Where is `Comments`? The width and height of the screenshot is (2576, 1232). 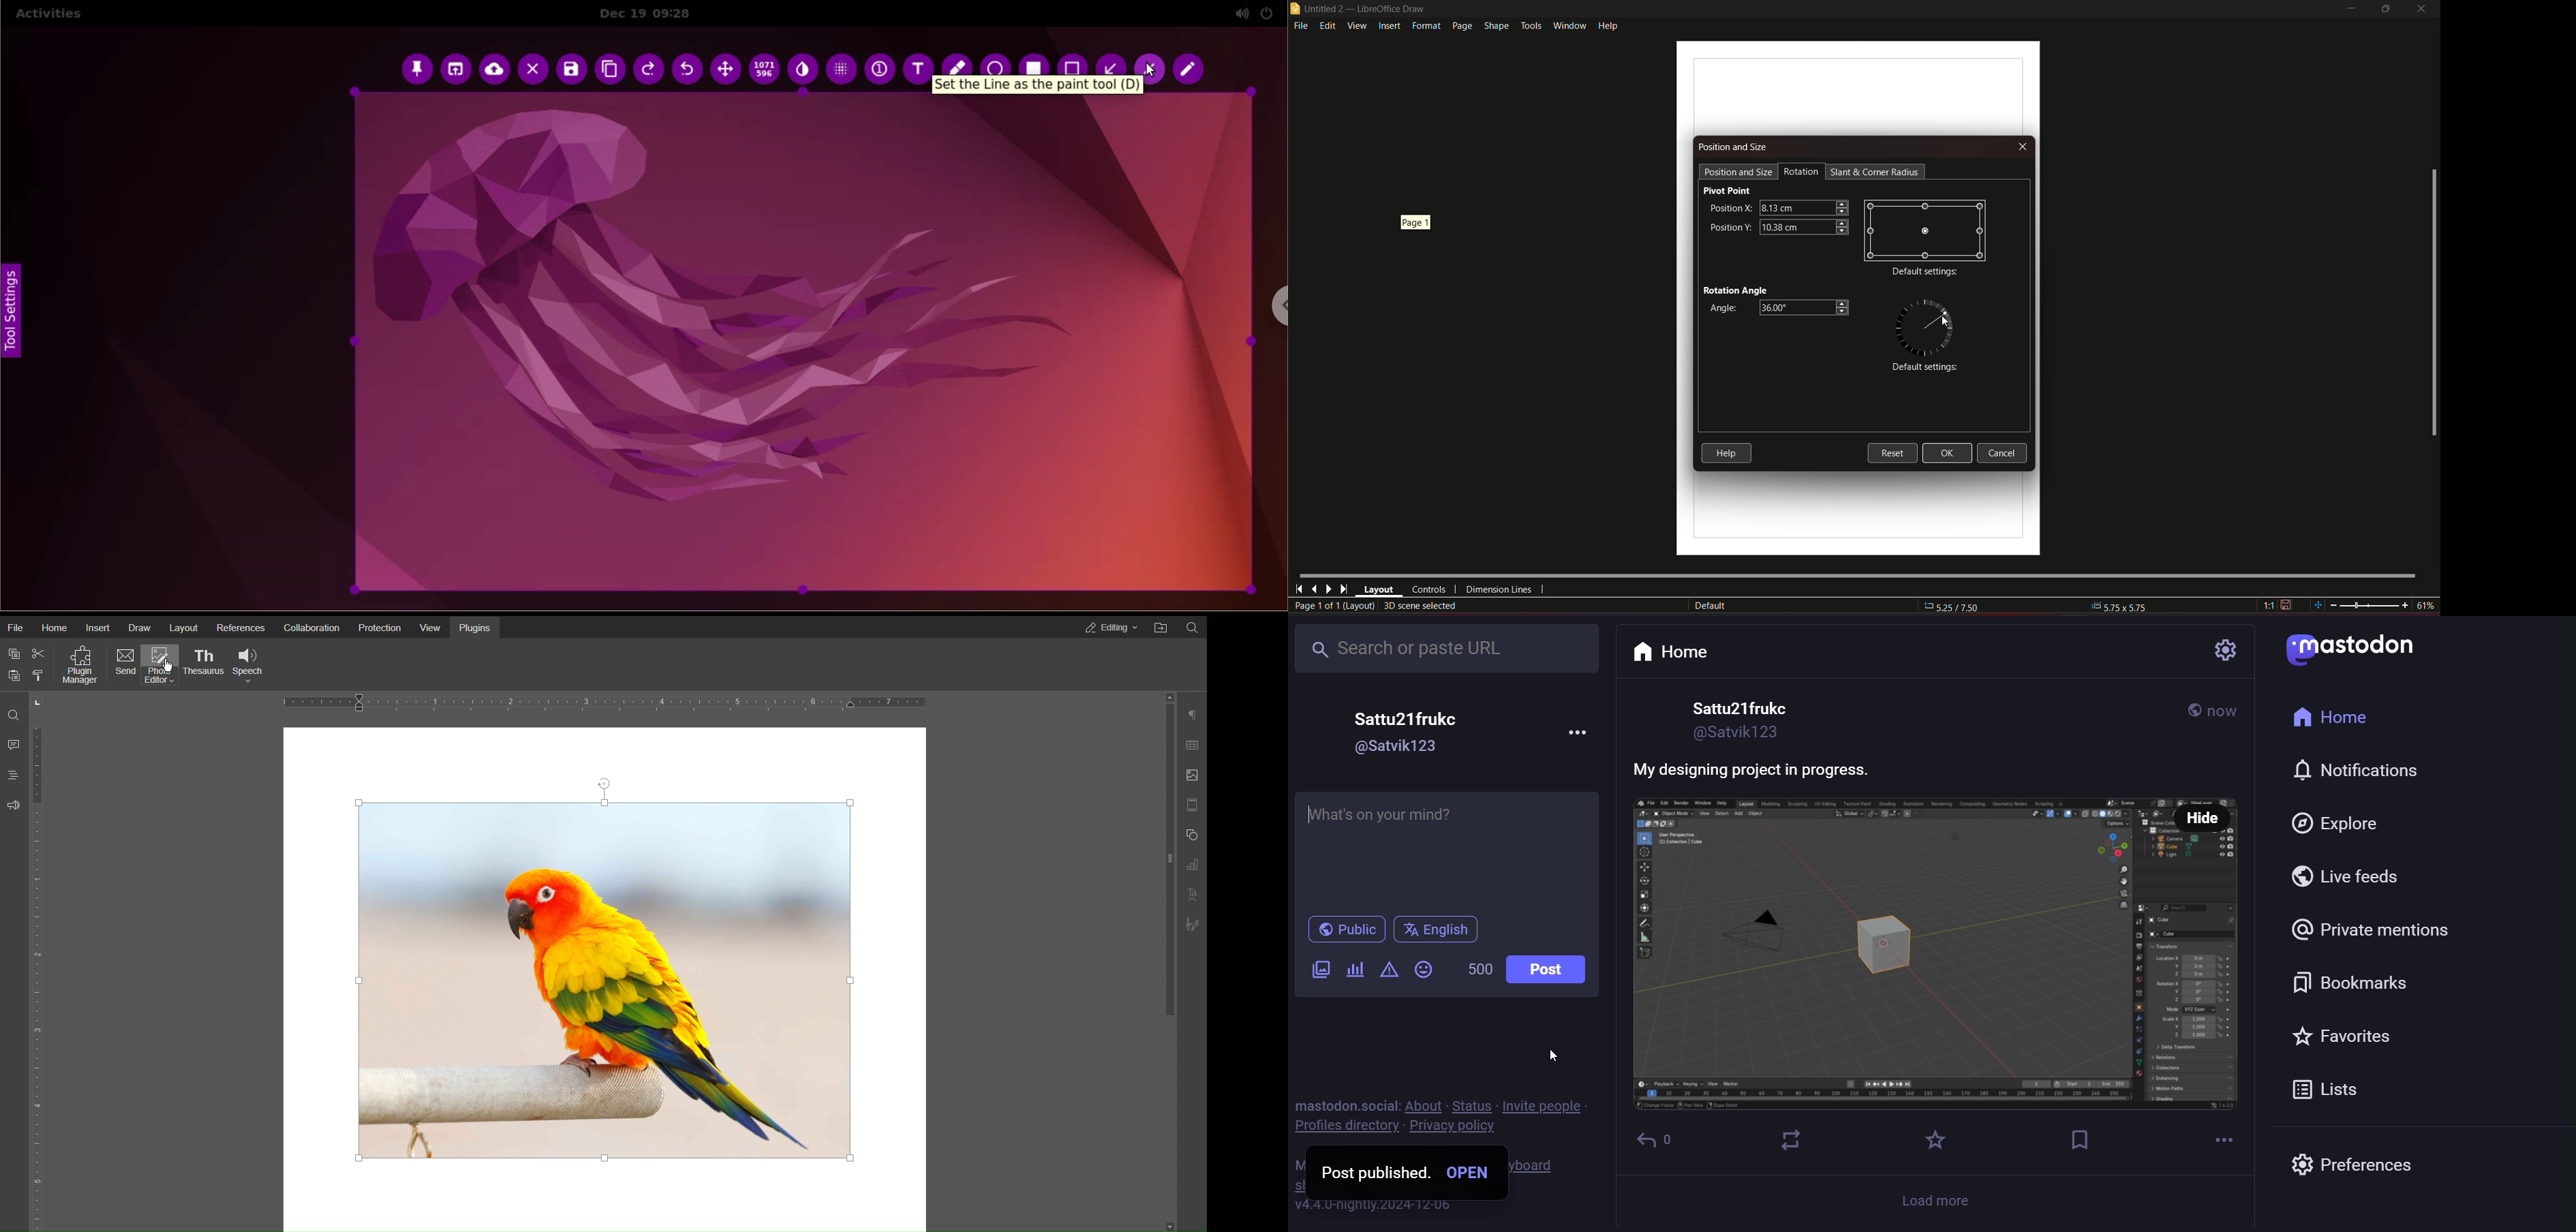 Comments is located at coordinates (15, 743).